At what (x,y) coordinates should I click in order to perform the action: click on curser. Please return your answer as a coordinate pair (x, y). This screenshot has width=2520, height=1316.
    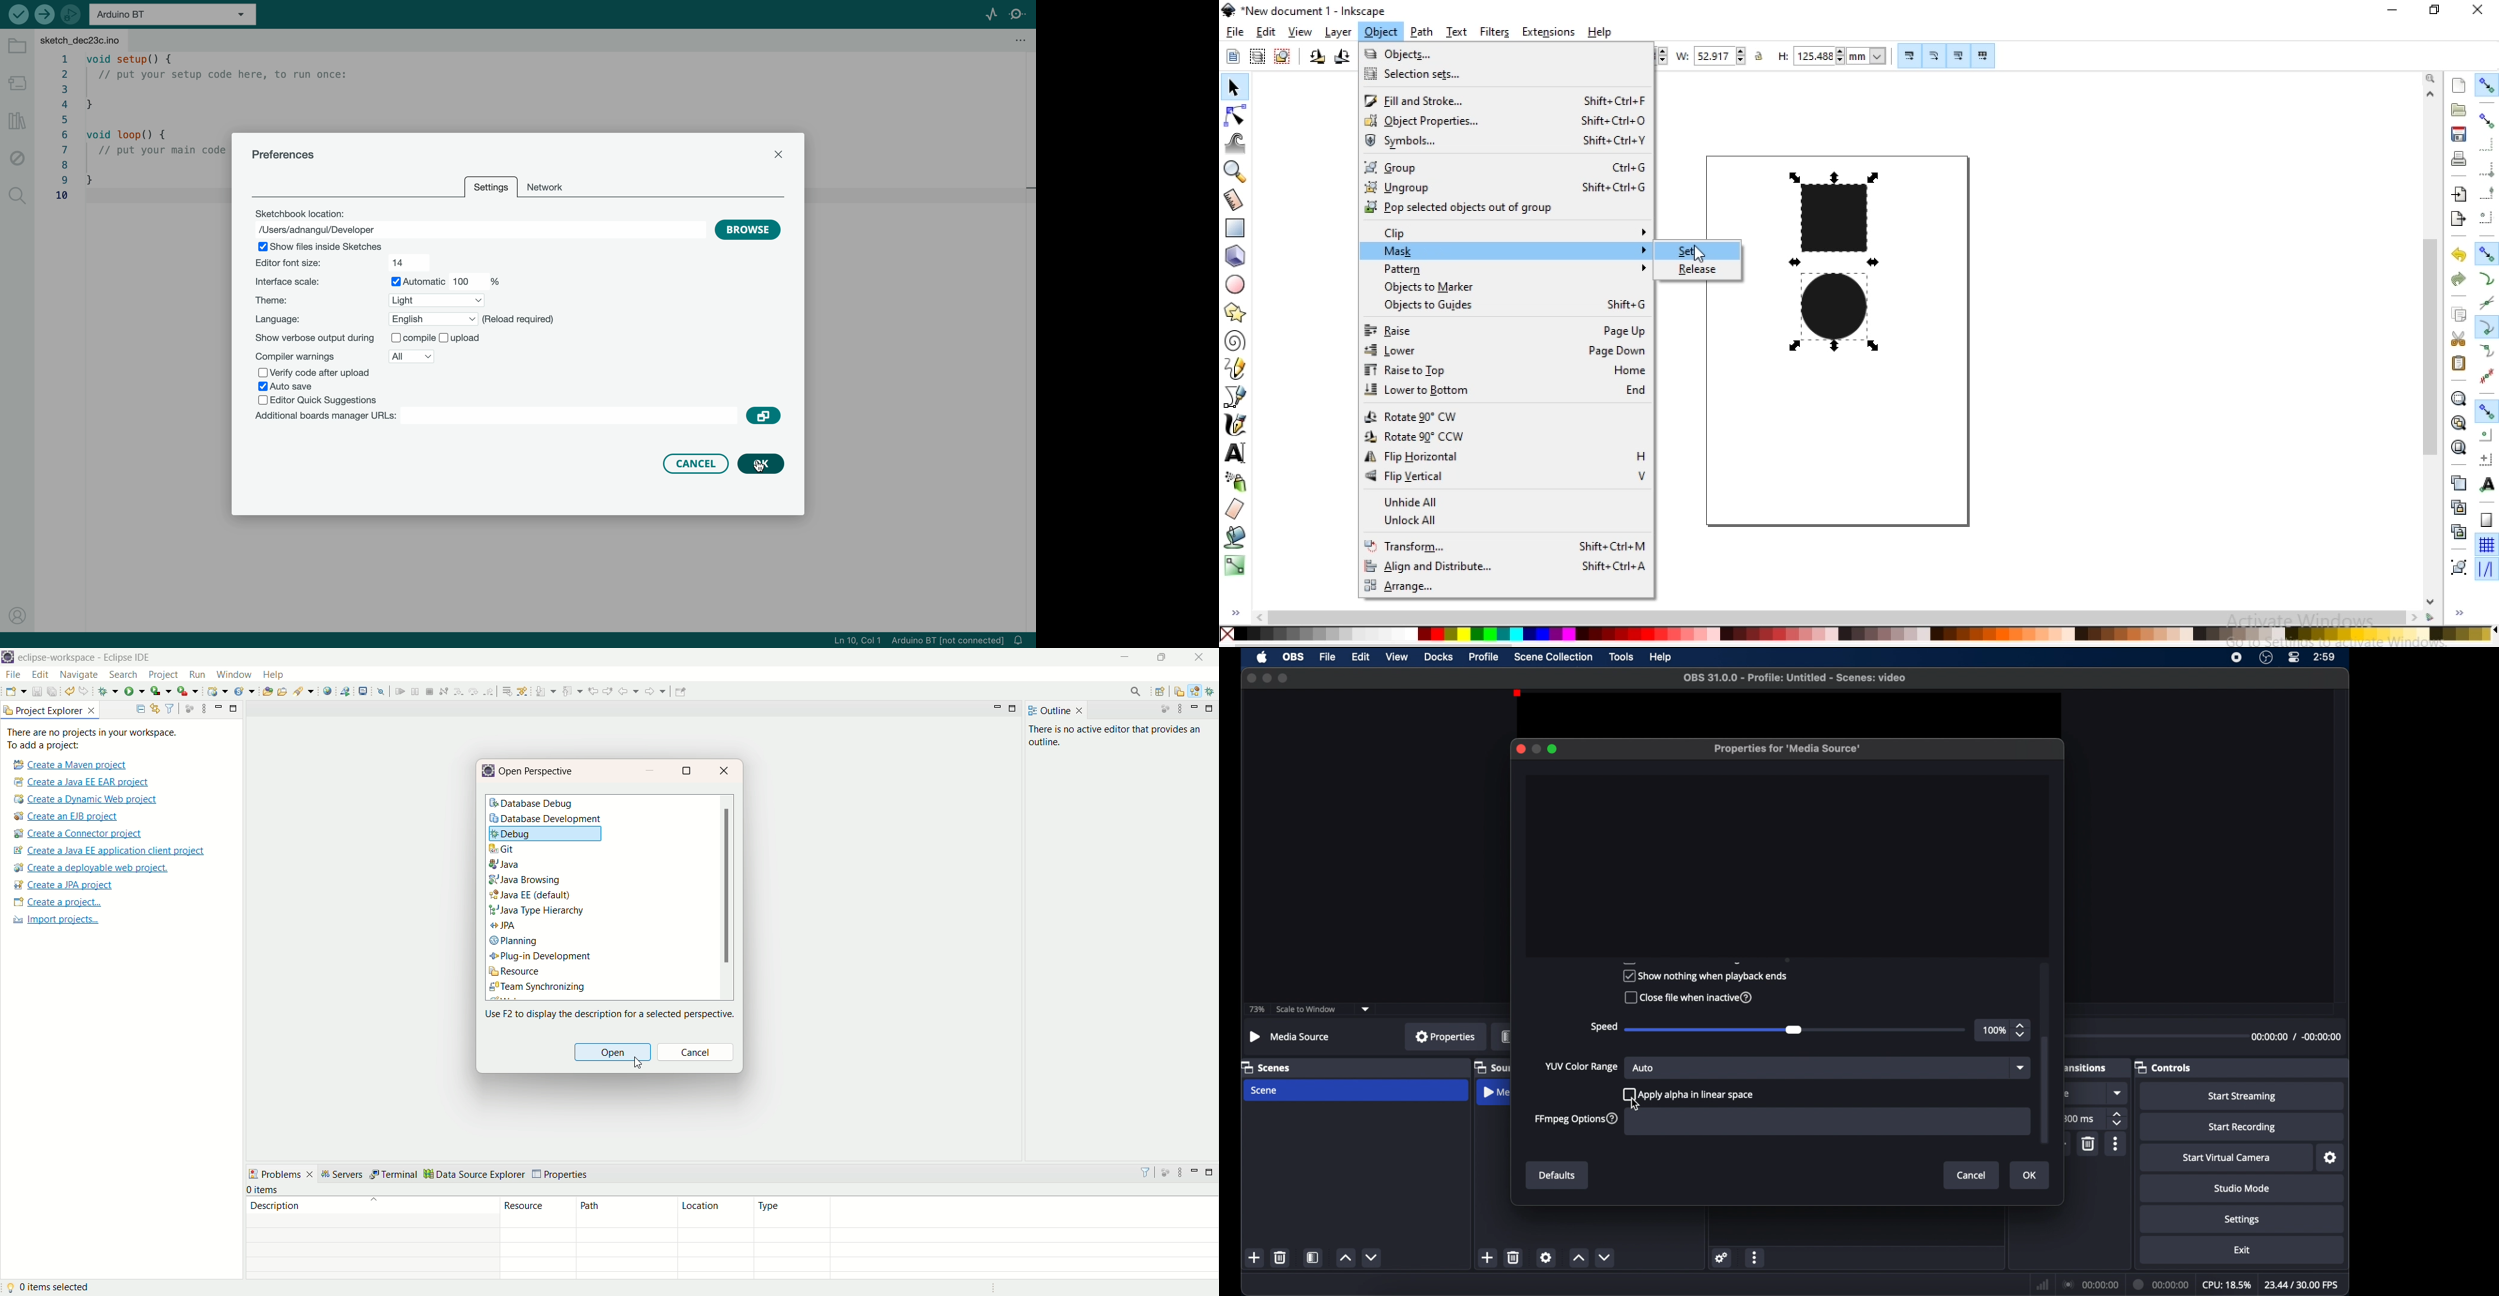
    Looking at the image, I should click on (771, 468).